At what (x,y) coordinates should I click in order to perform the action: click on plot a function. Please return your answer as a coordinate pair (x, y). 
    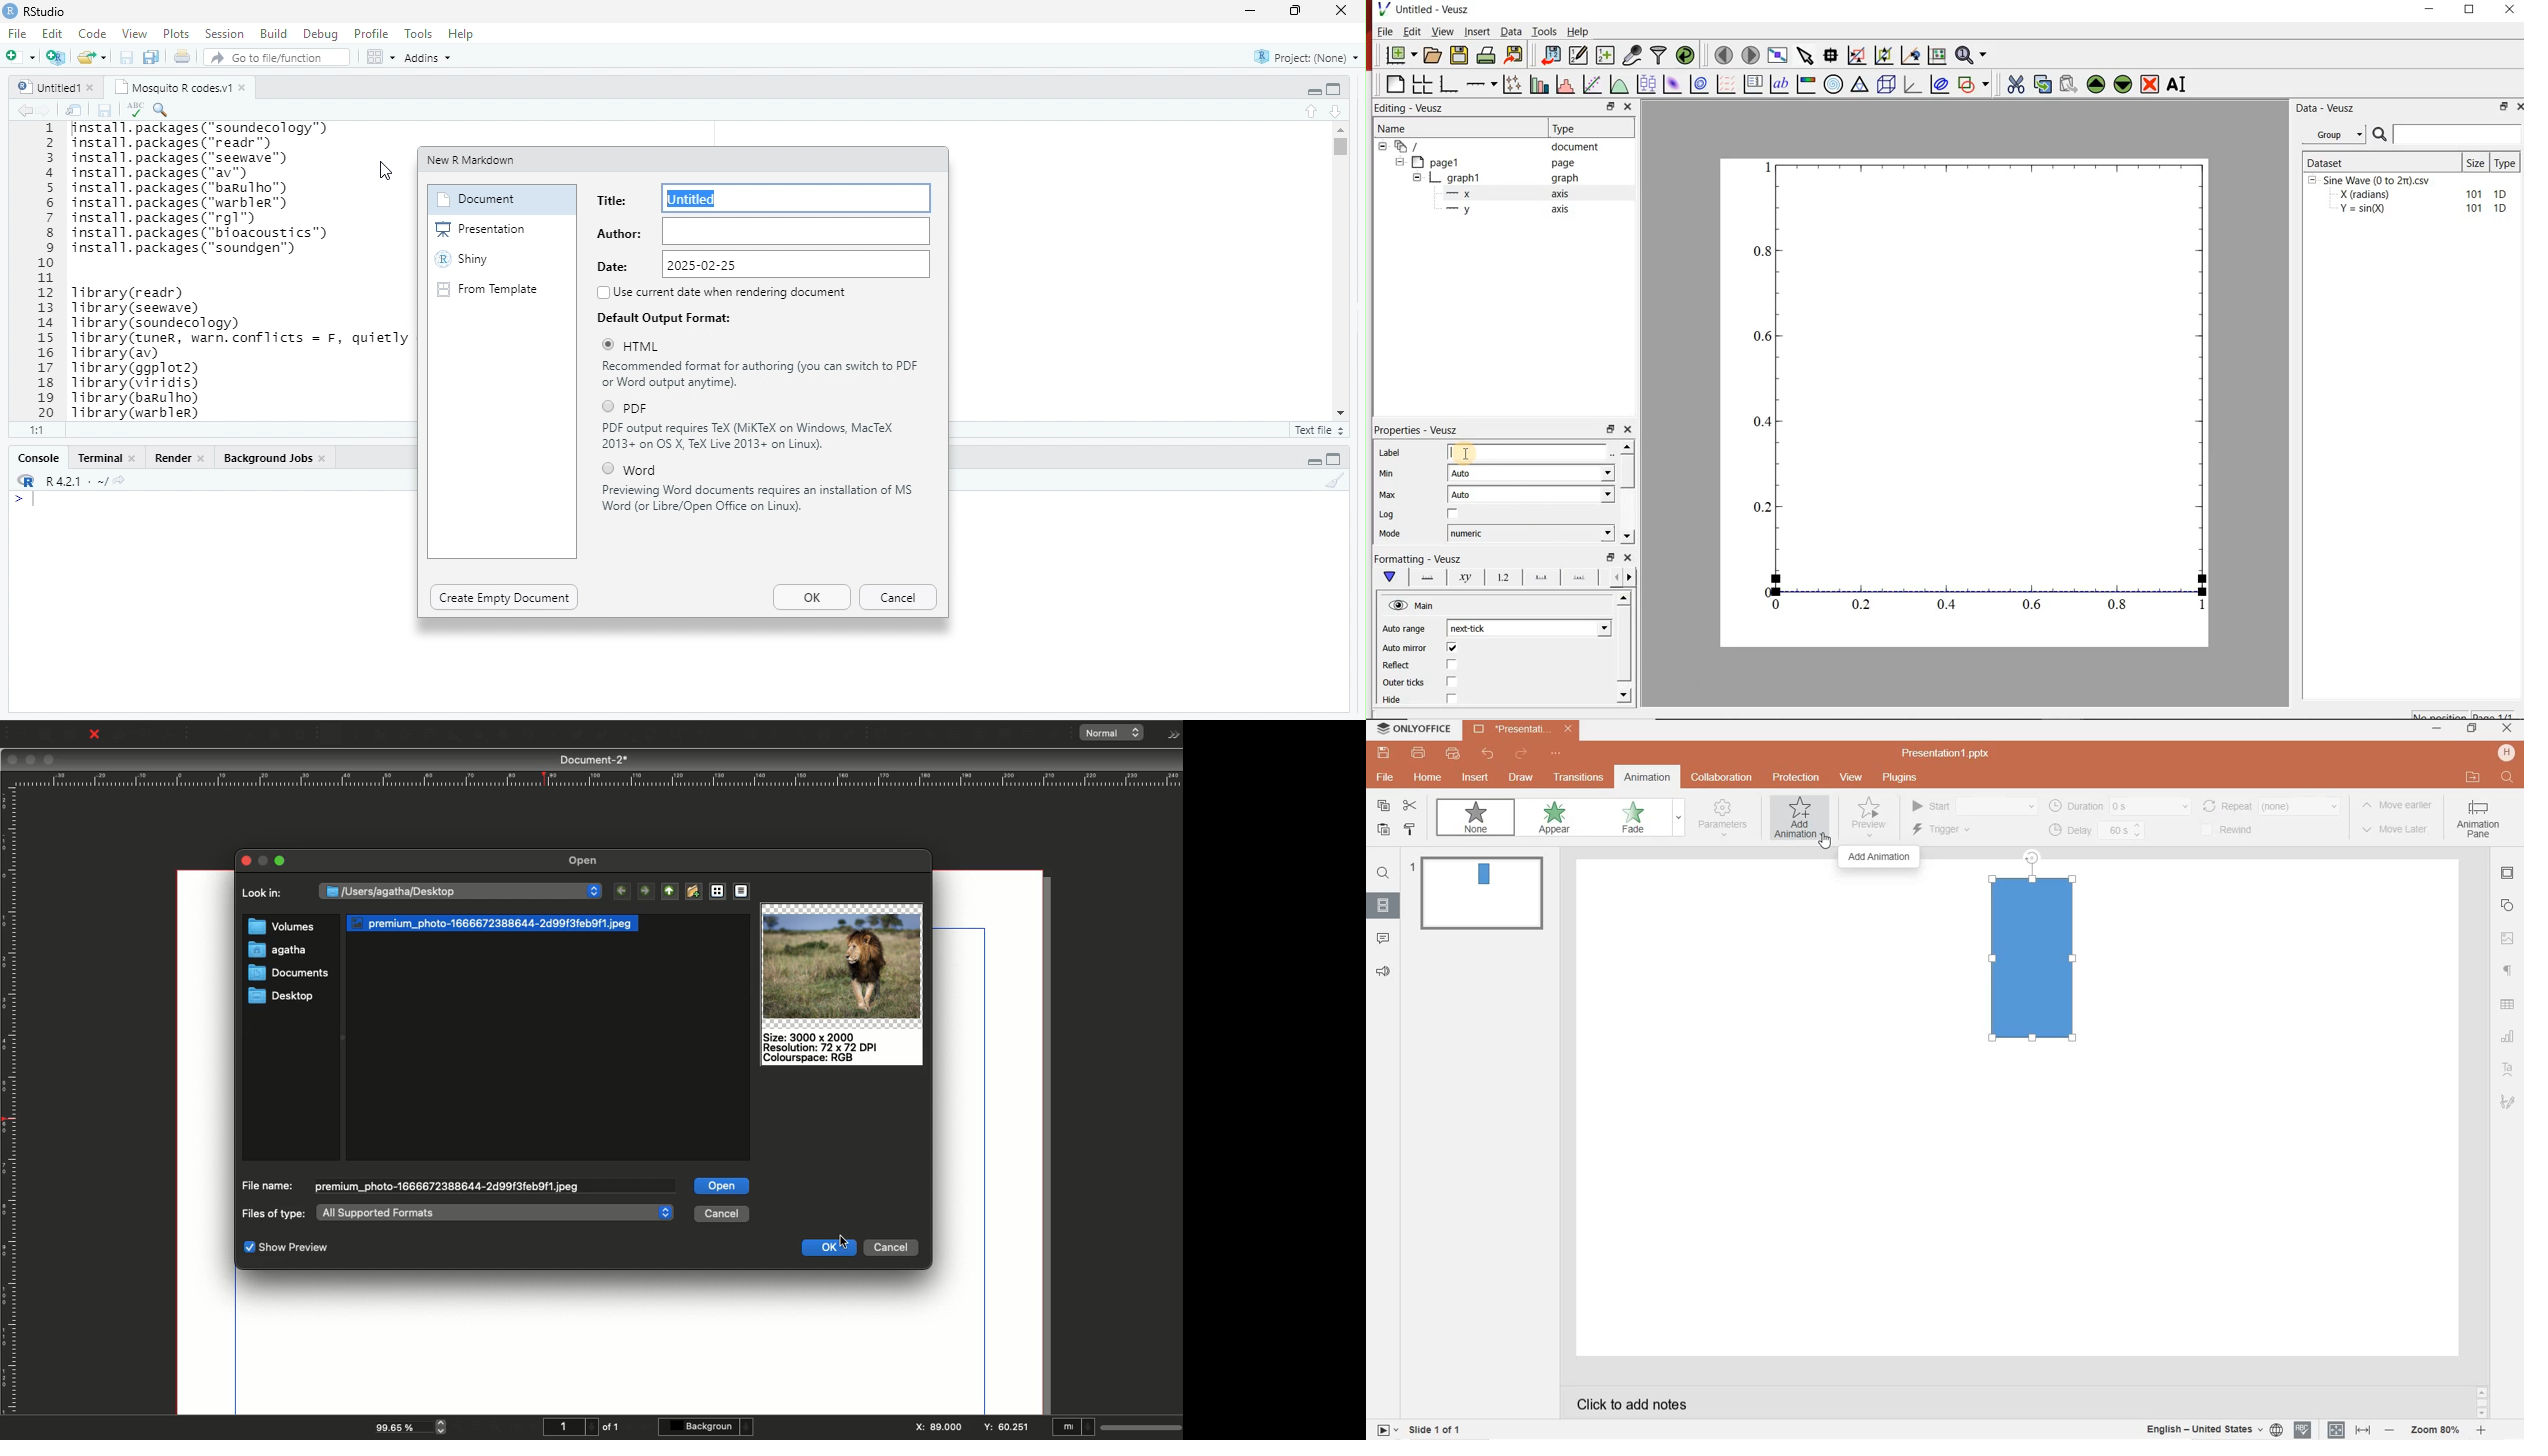
    Looking at the image, I should click on (1620, 83).